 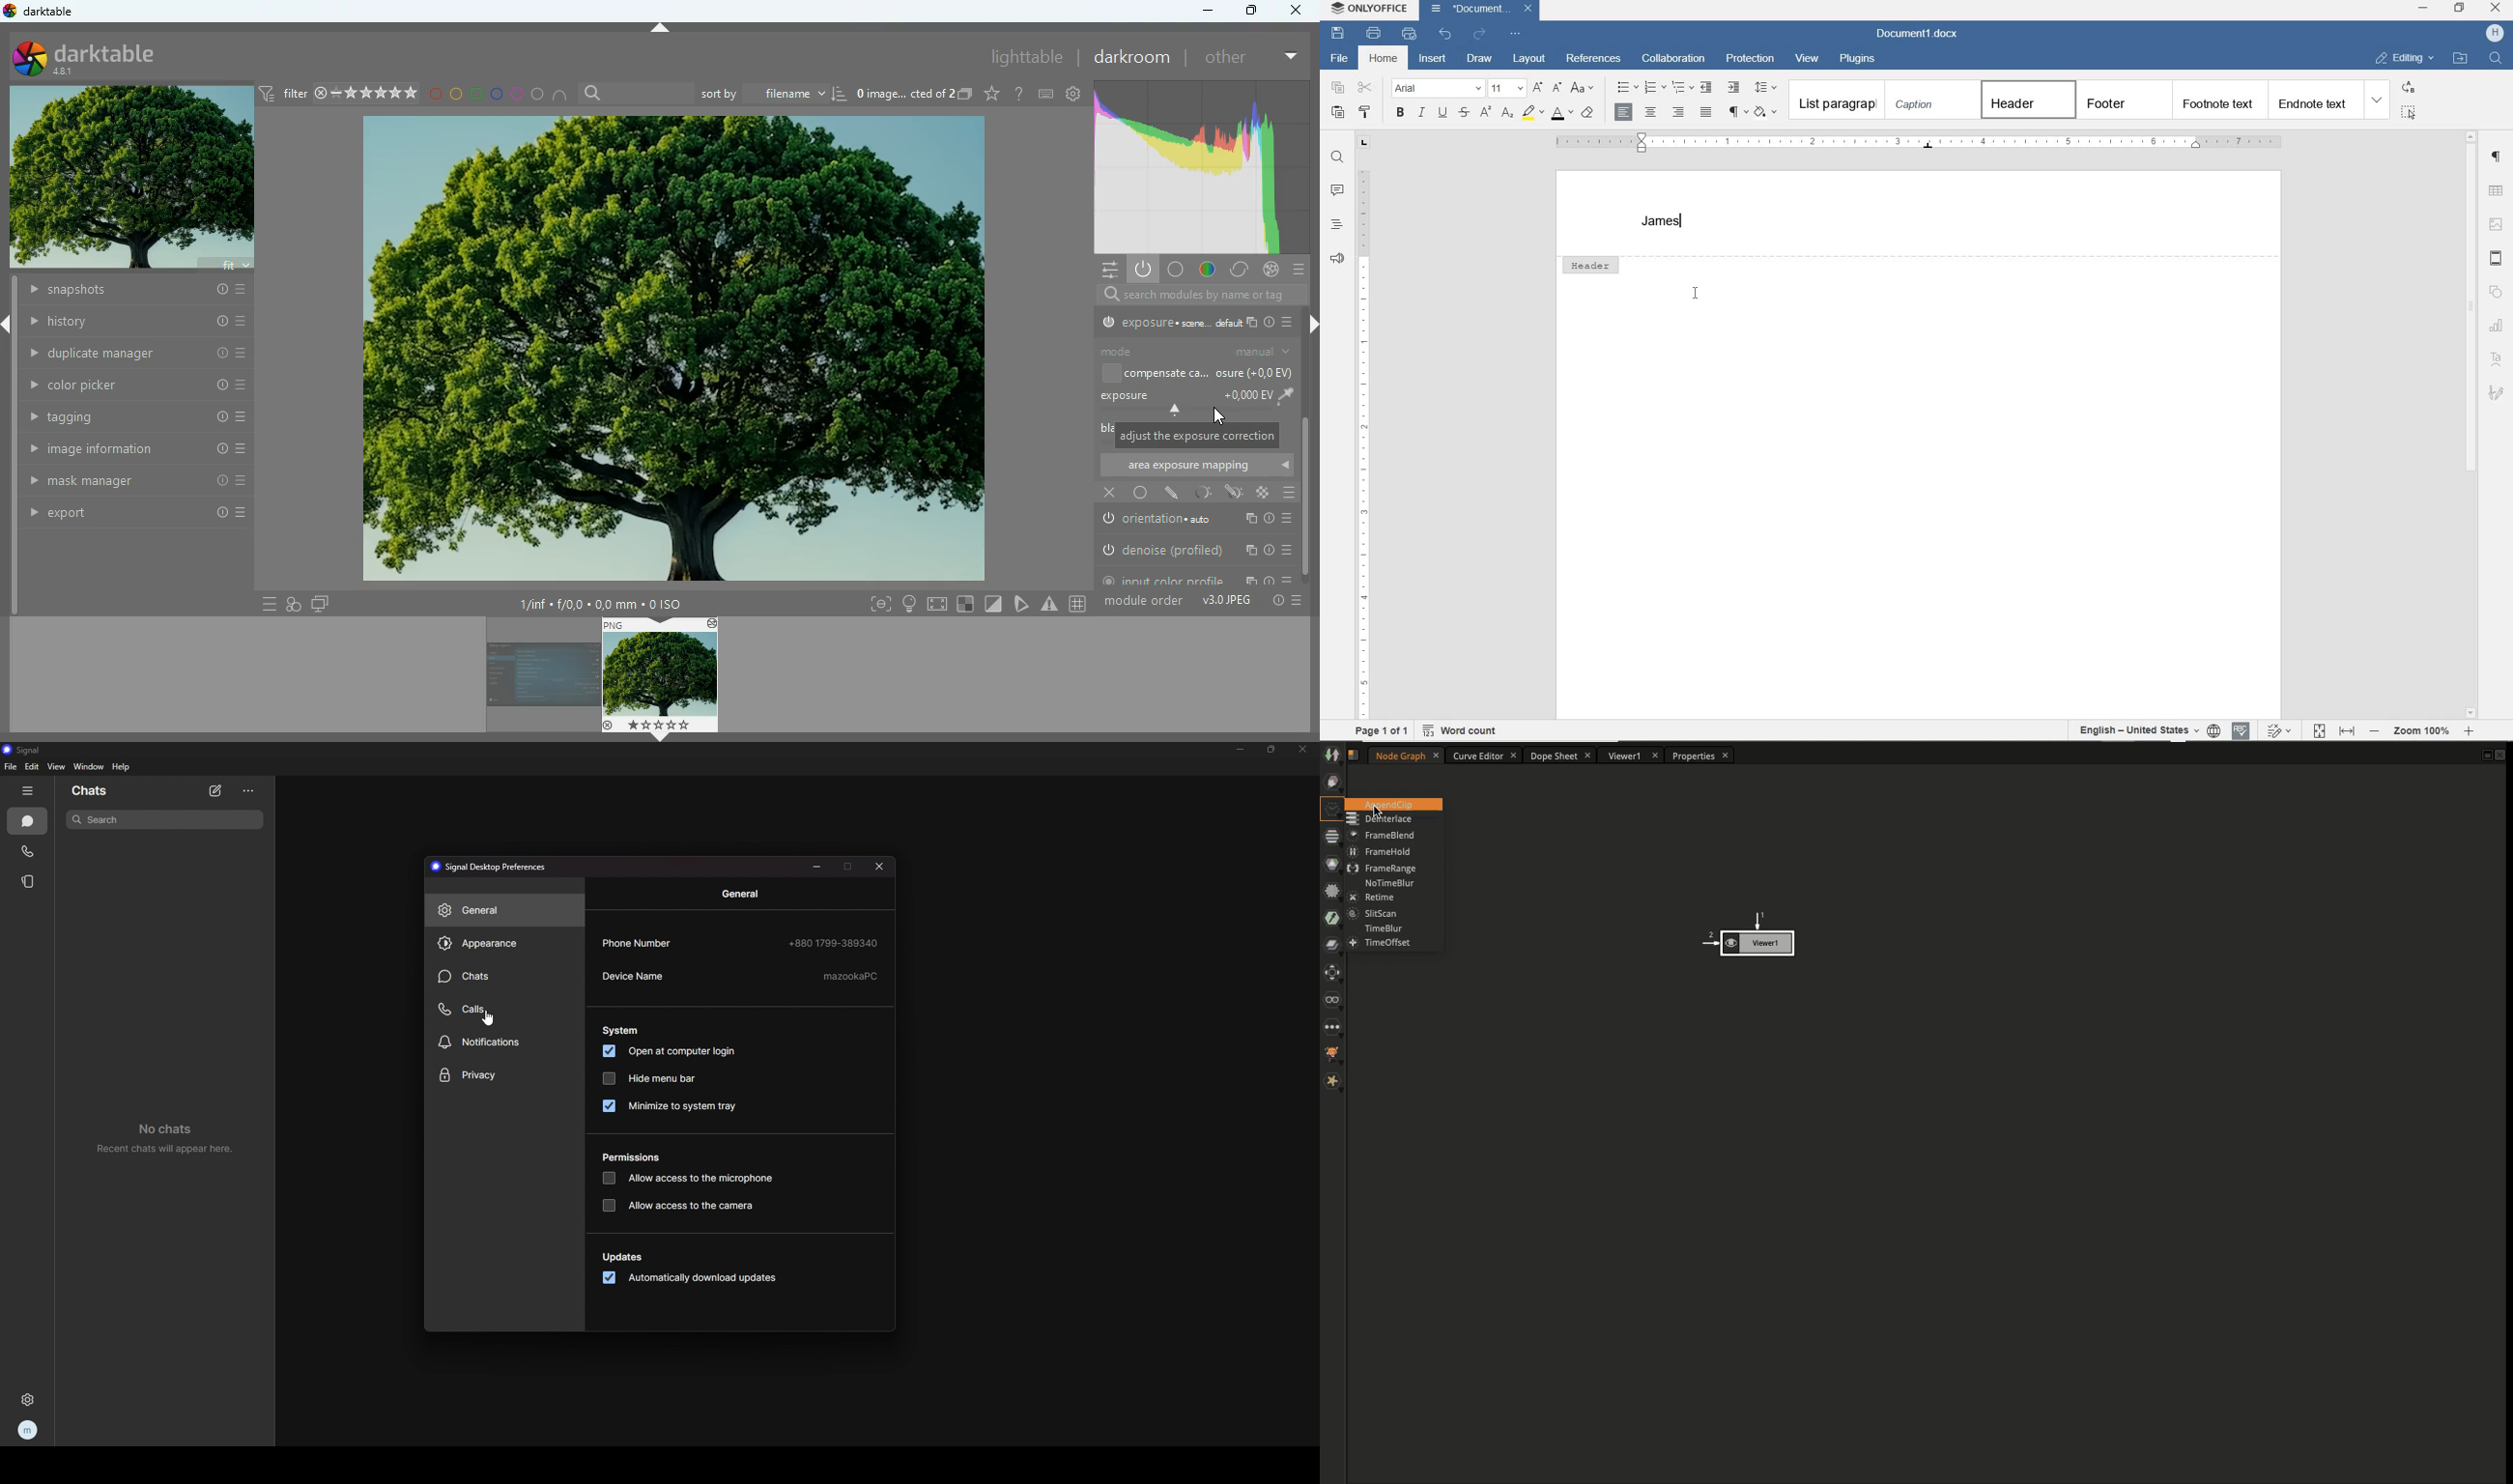 I want to click on collaboration, so click(x=1675, y=58).